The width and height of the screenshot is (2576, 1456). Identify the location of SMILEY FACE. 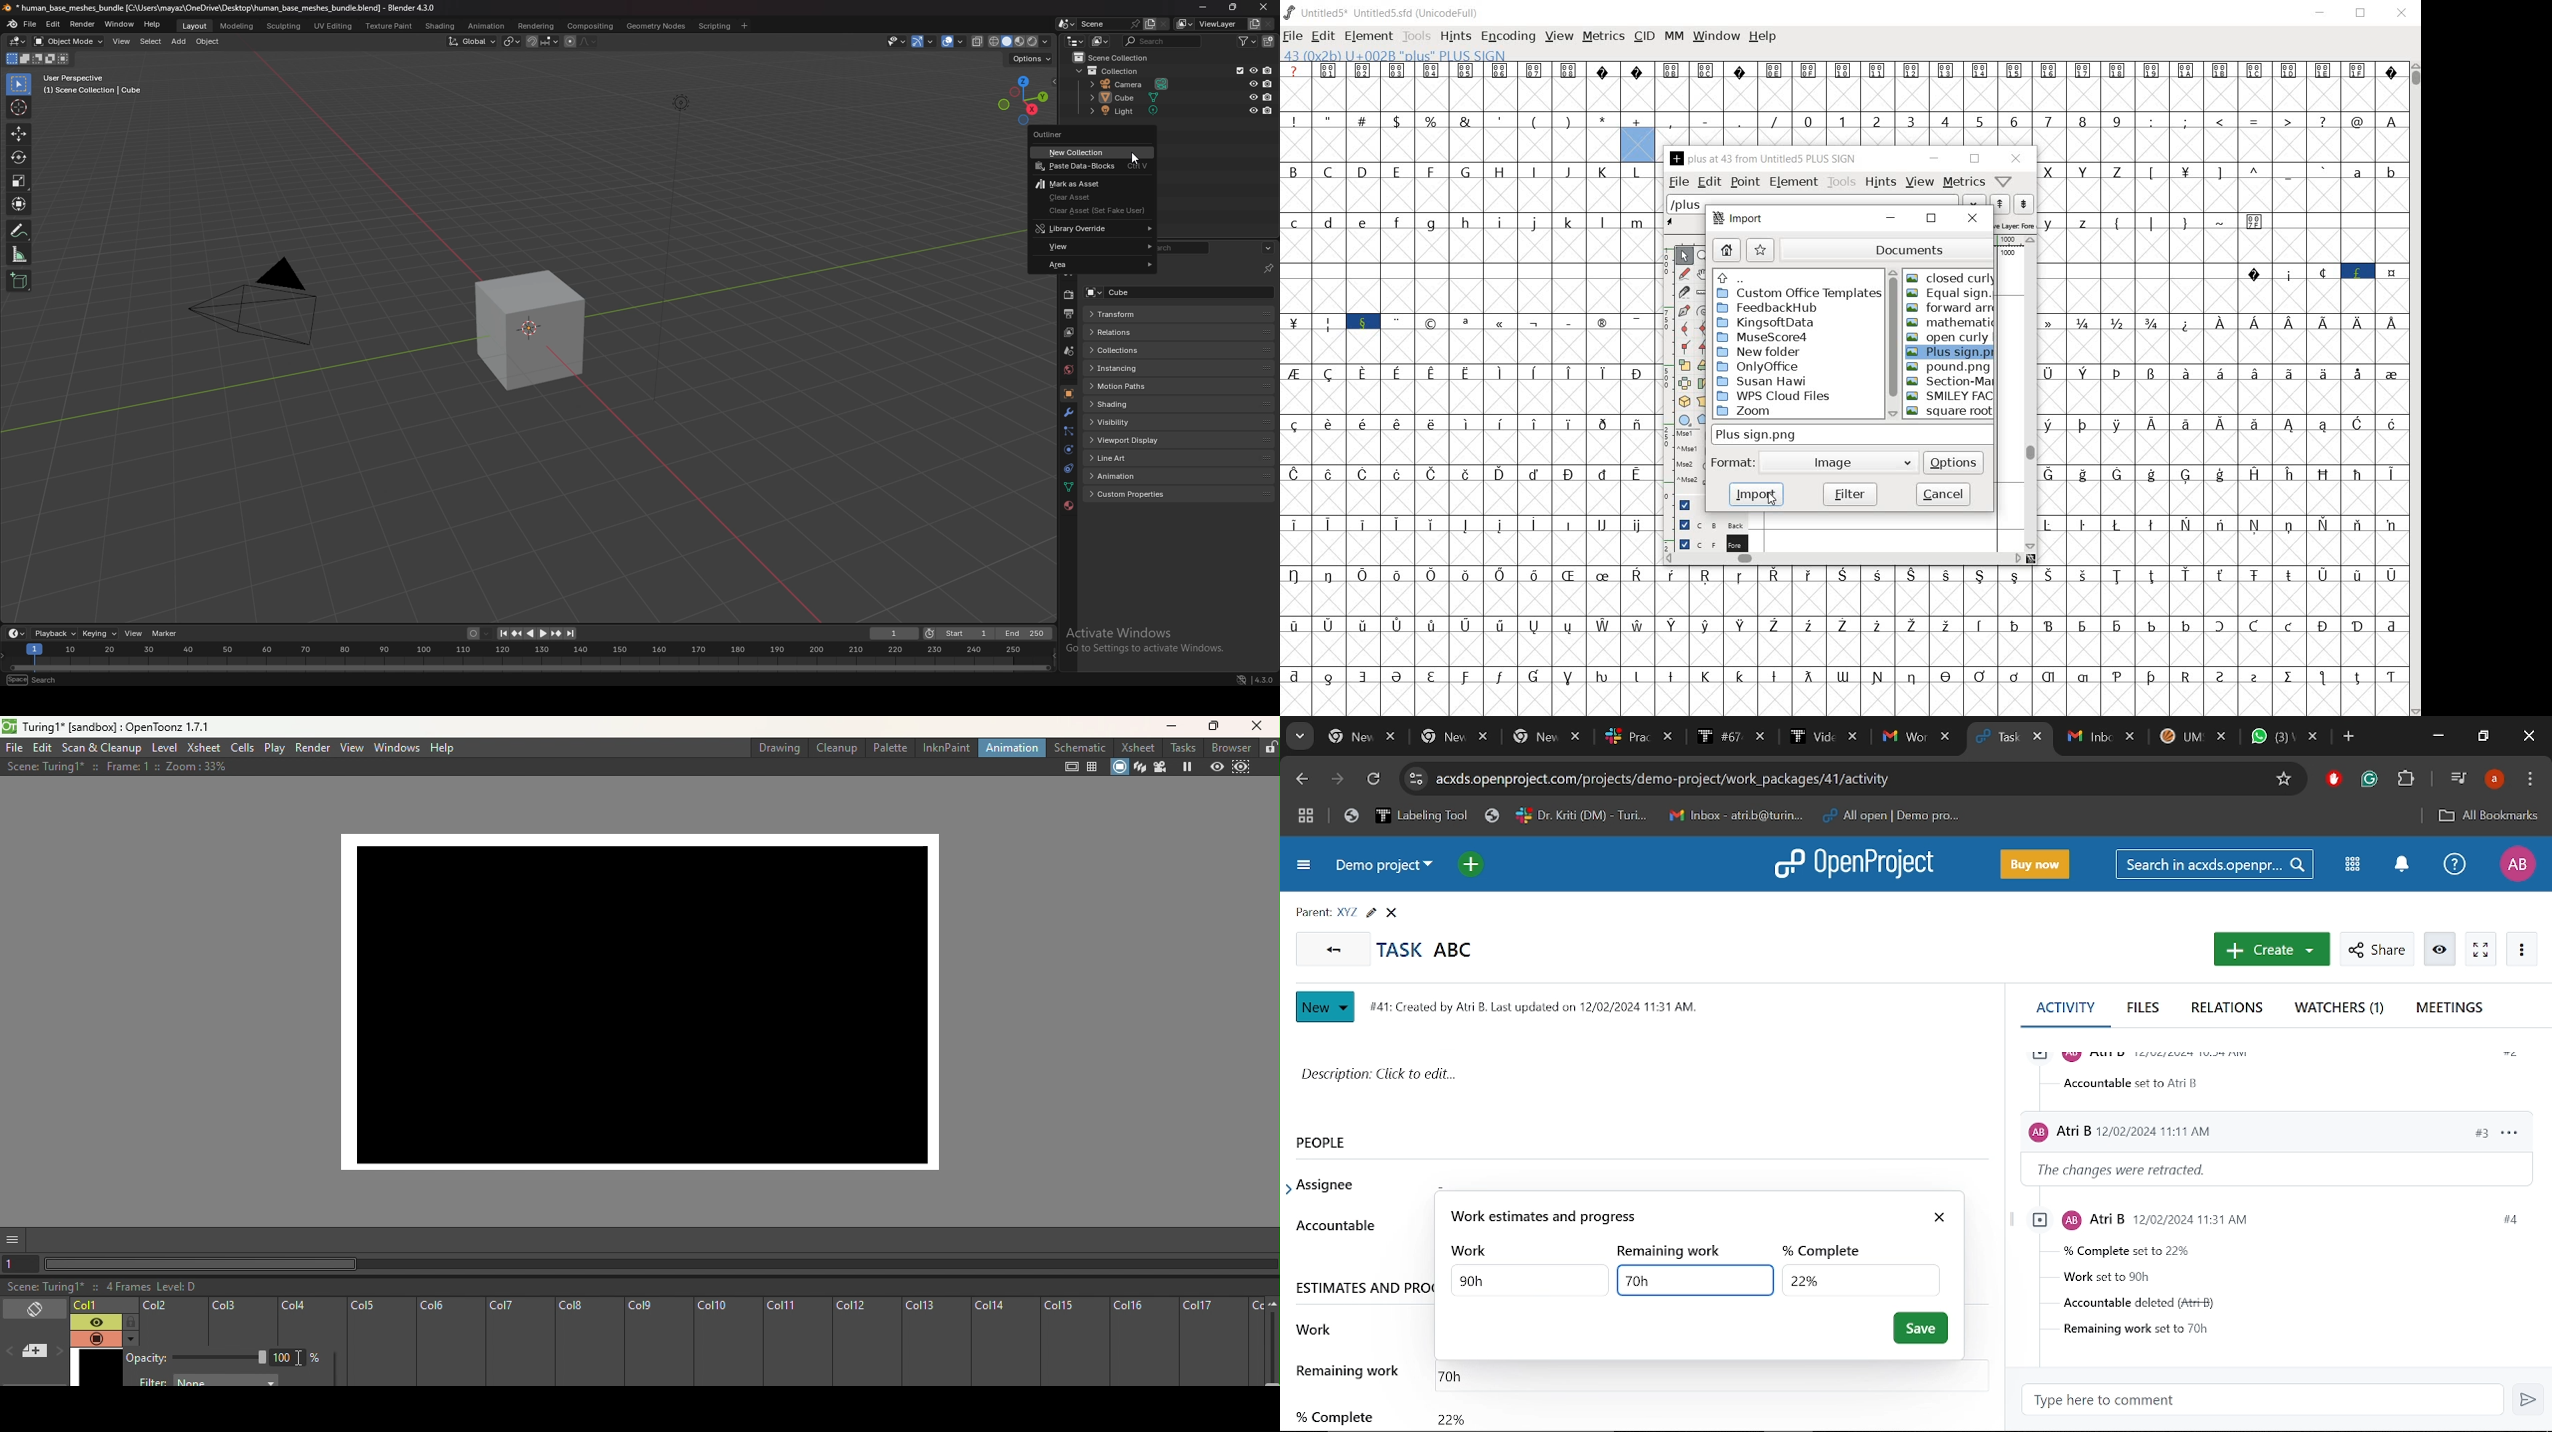
(1950, 395).